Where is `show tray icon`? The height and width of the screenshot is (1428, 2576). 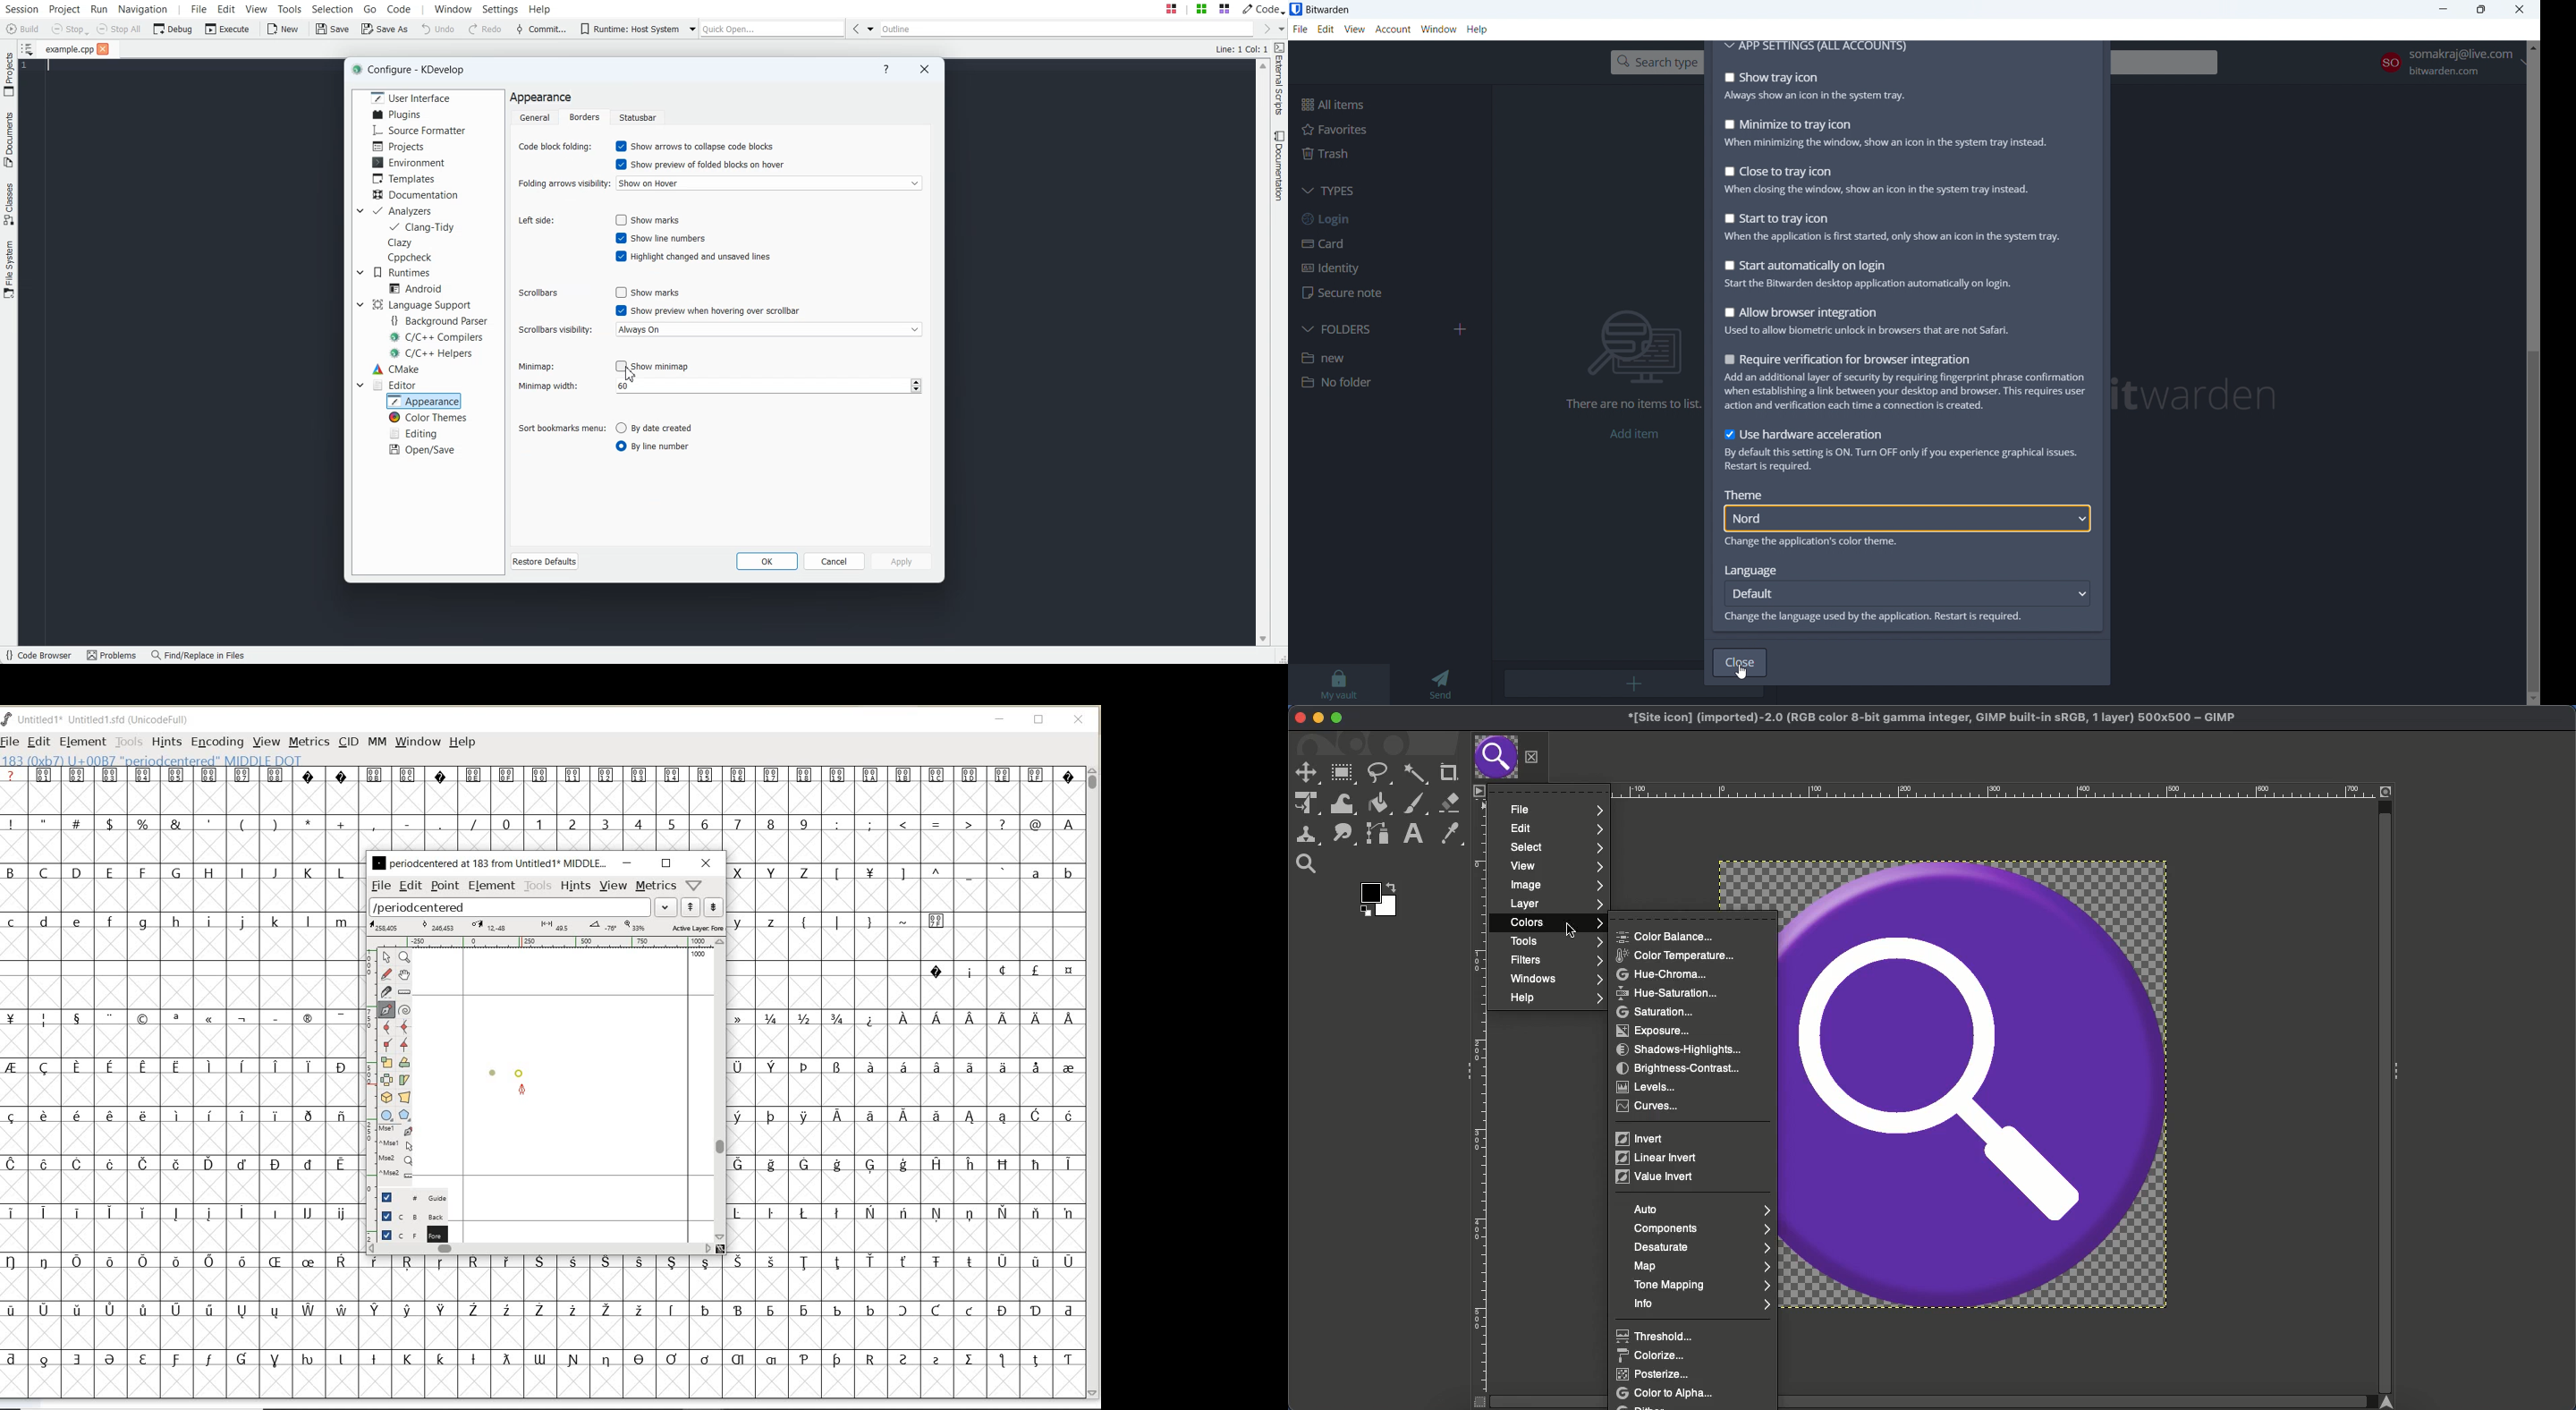
show tray icon is located at coordinates (1901, 86).